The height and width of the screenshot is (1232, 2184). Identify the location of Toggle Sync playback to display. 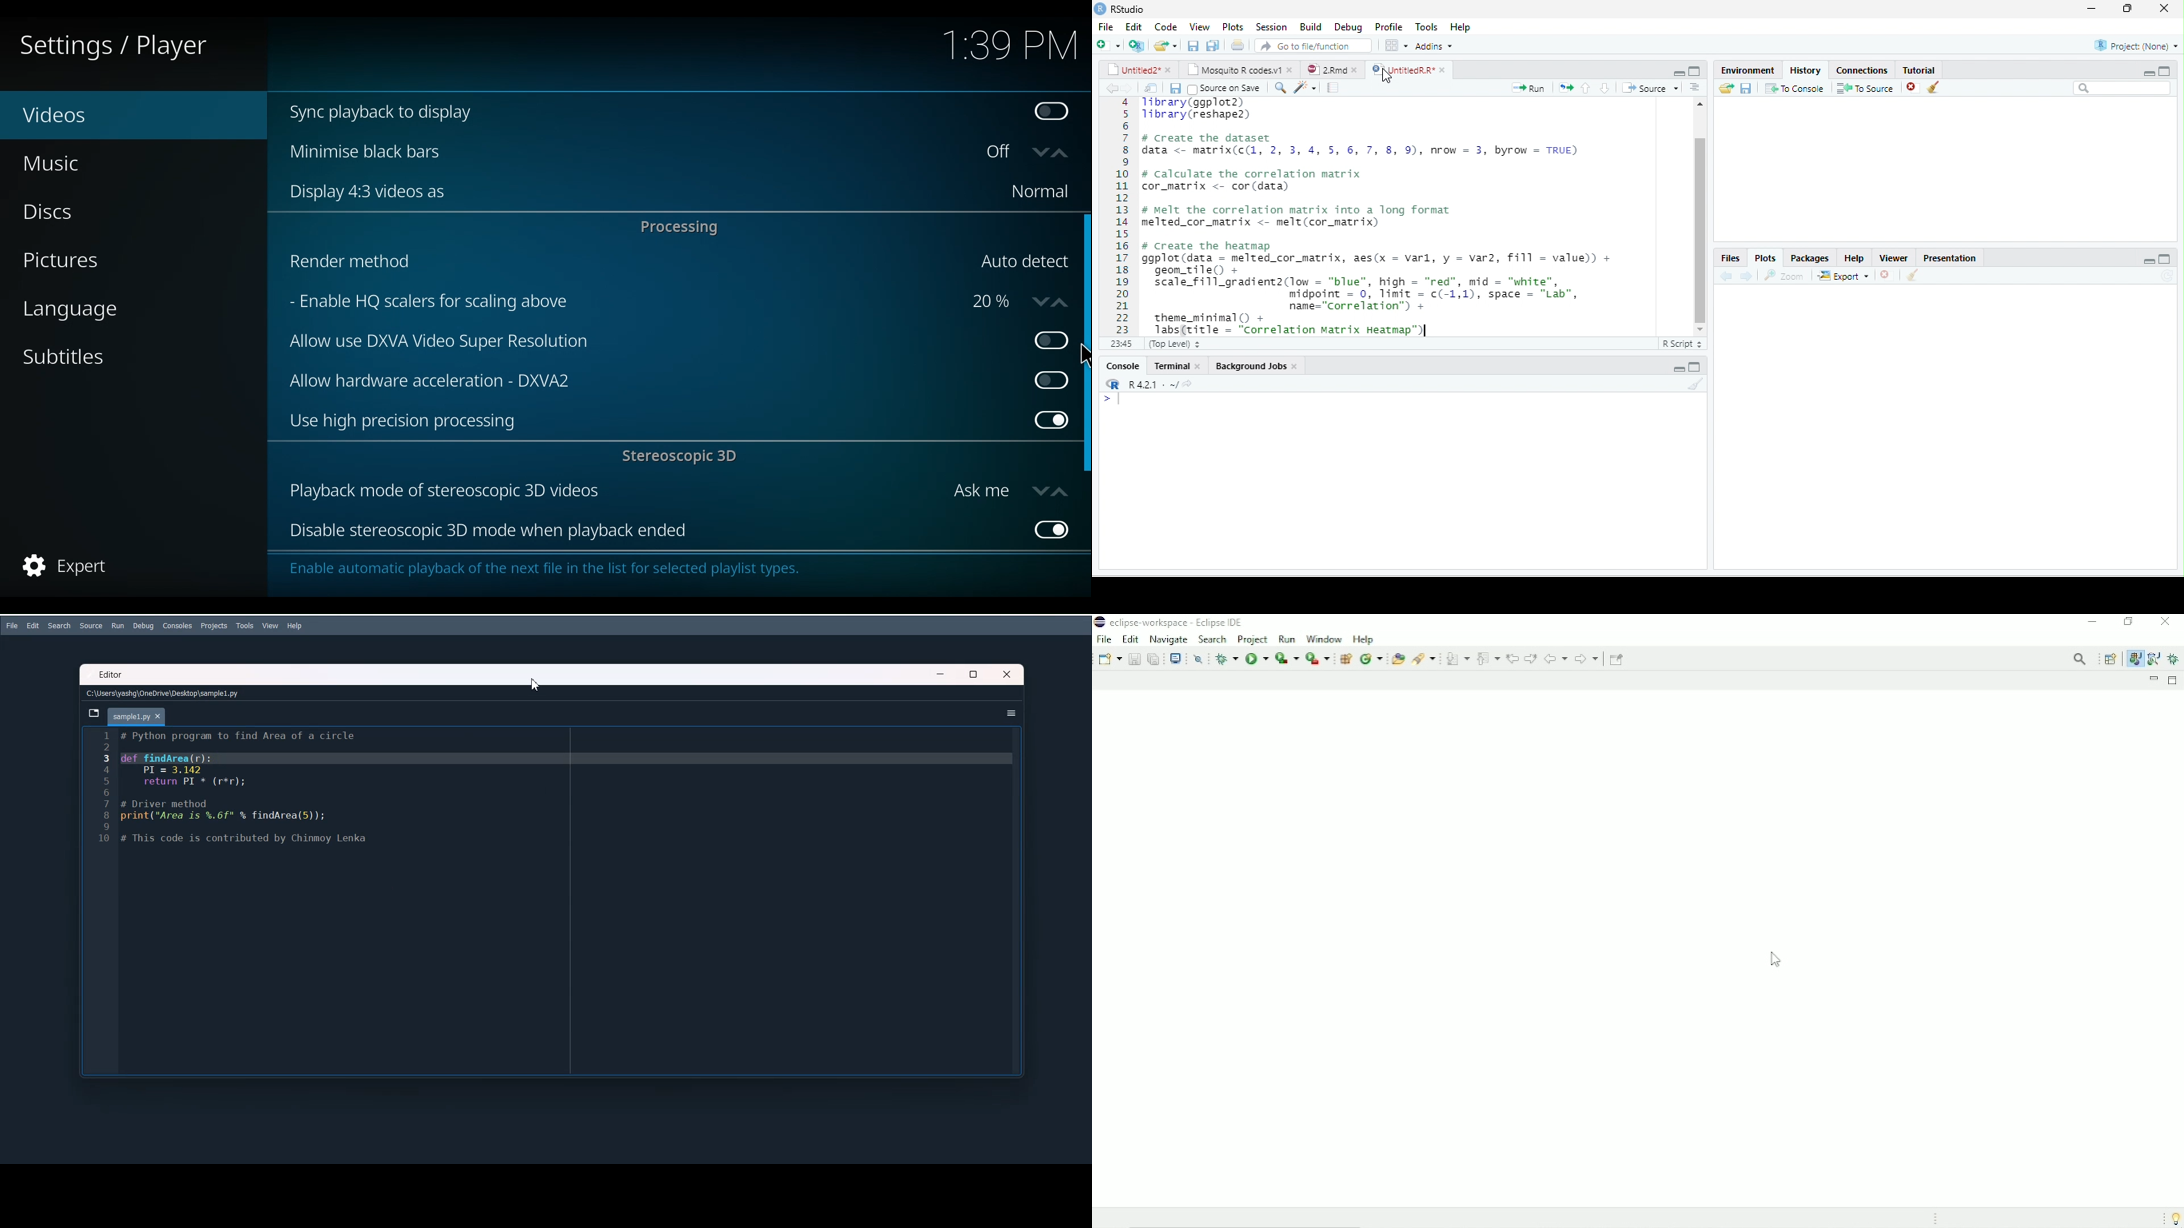
(1055, 113).